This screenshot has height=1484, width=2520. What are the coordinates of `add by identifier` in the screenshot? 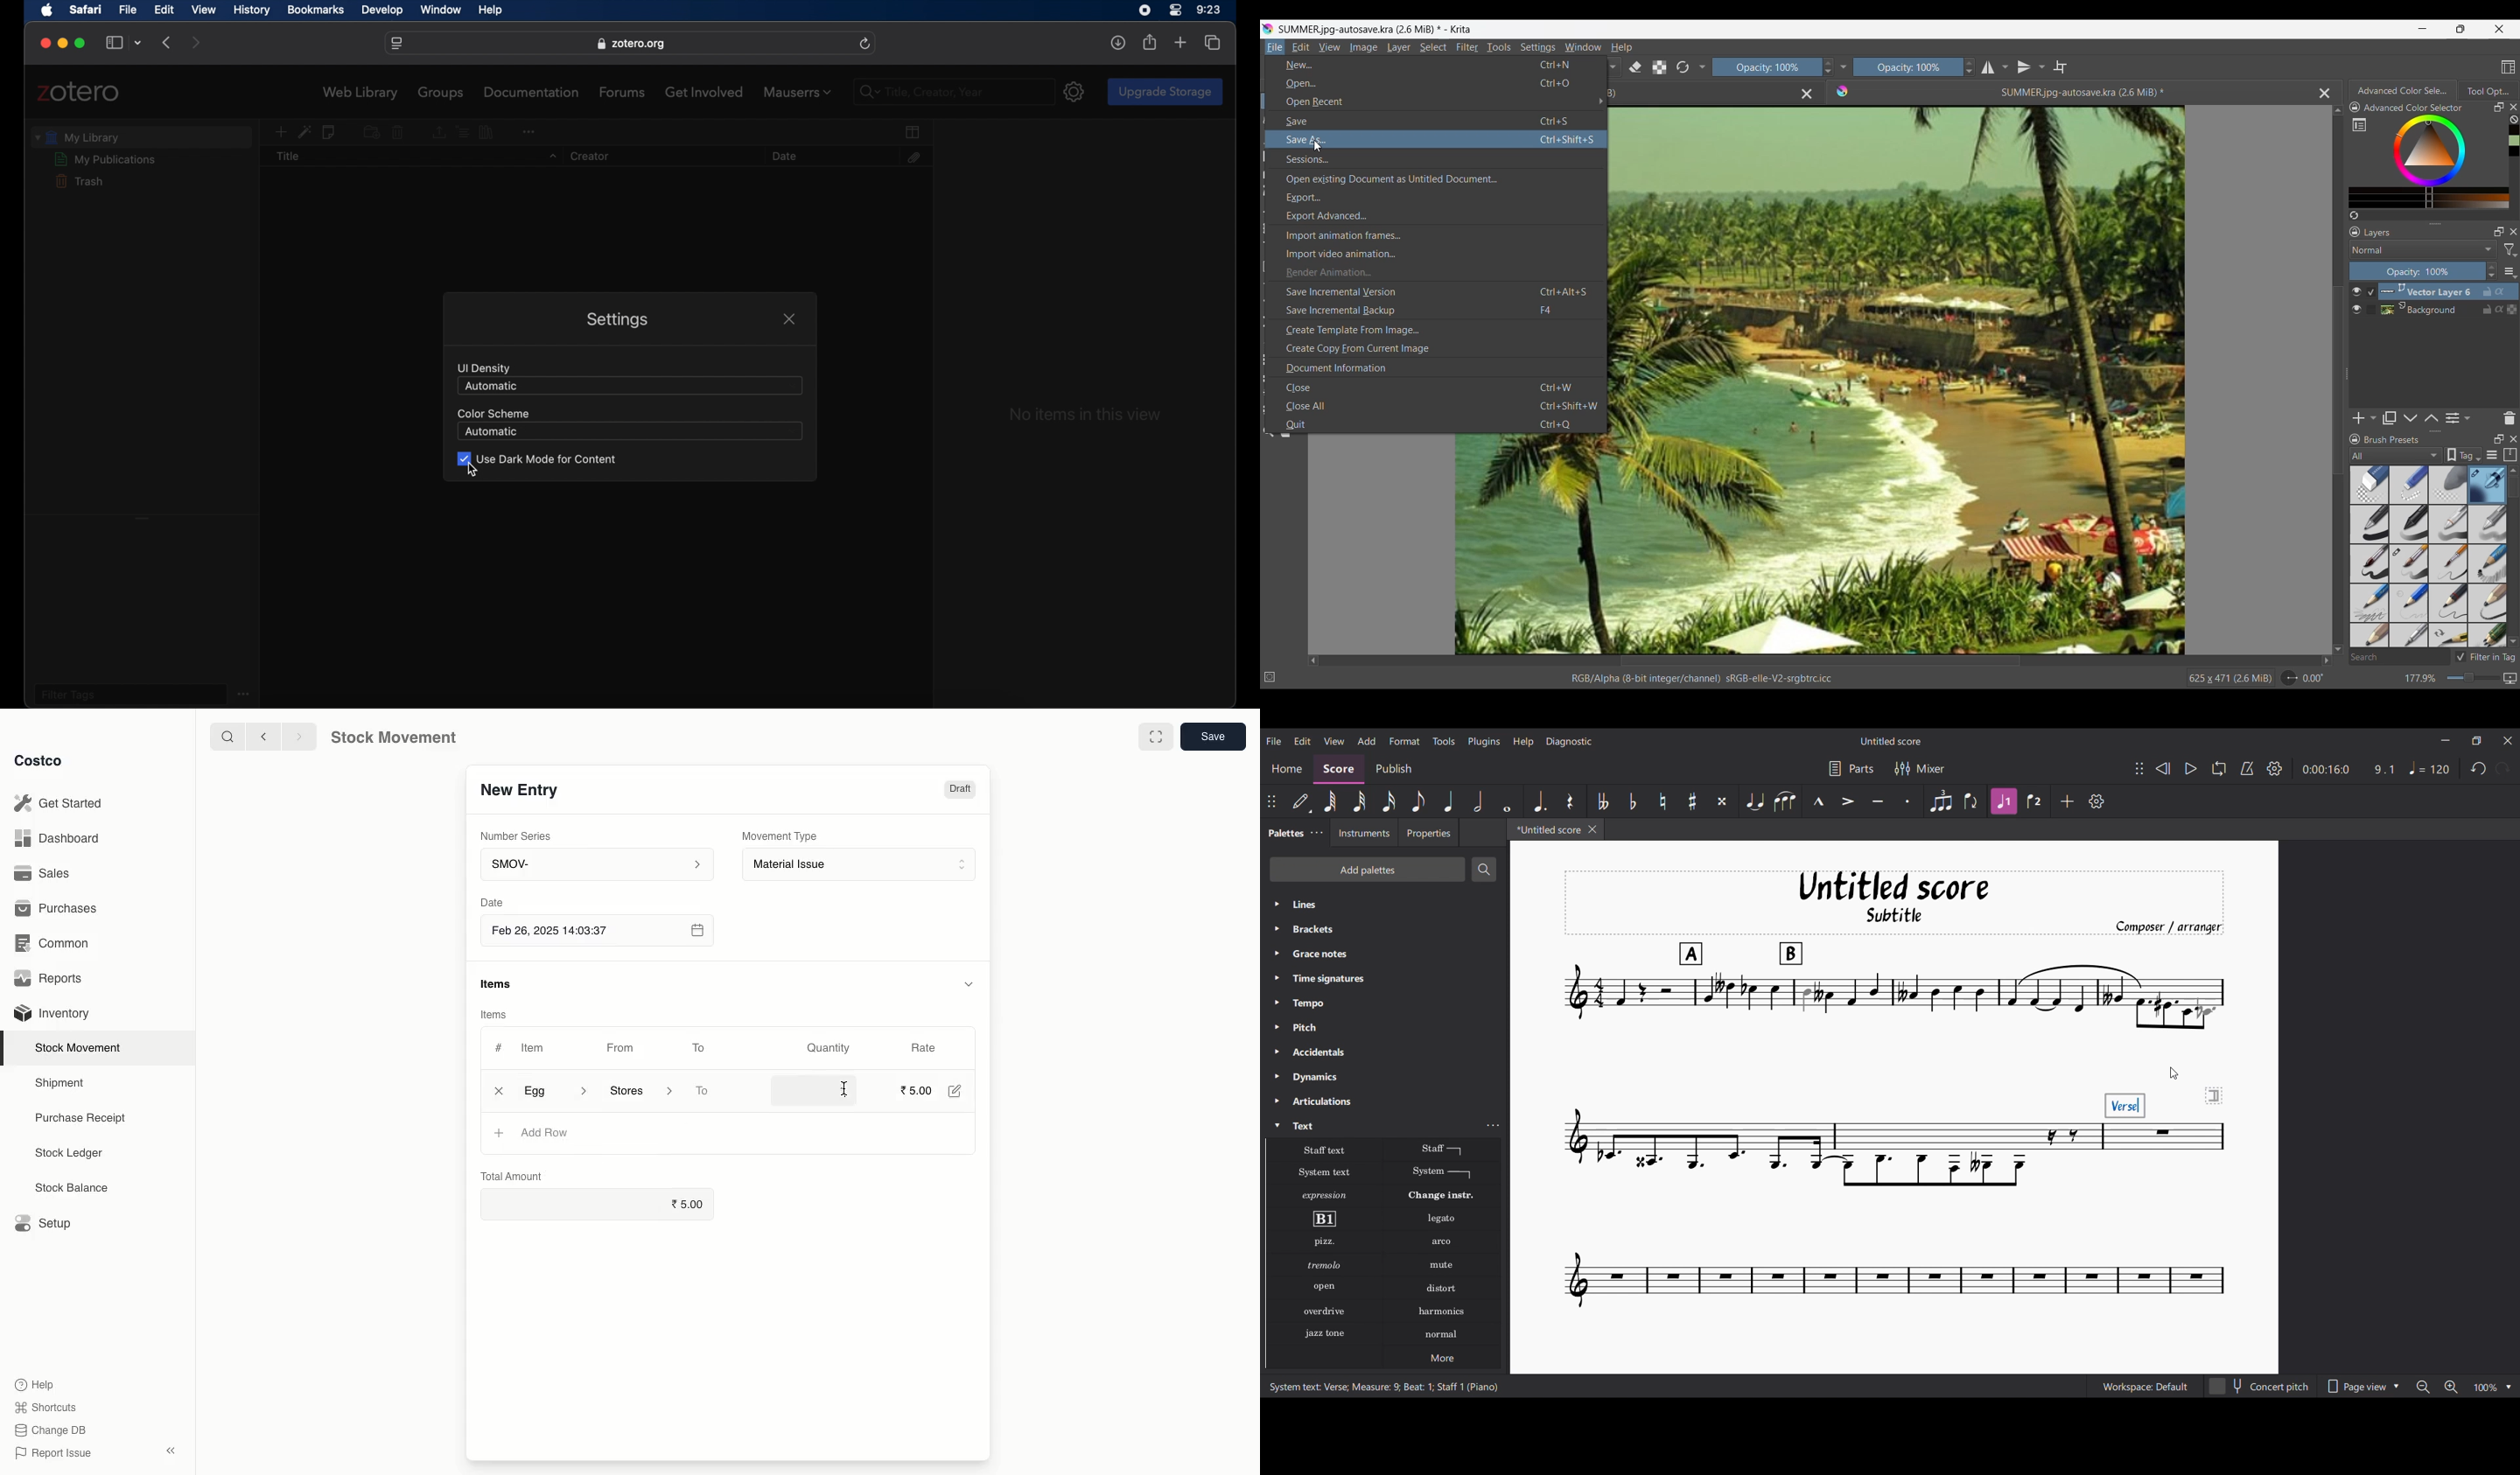 It's located at (304, 132).